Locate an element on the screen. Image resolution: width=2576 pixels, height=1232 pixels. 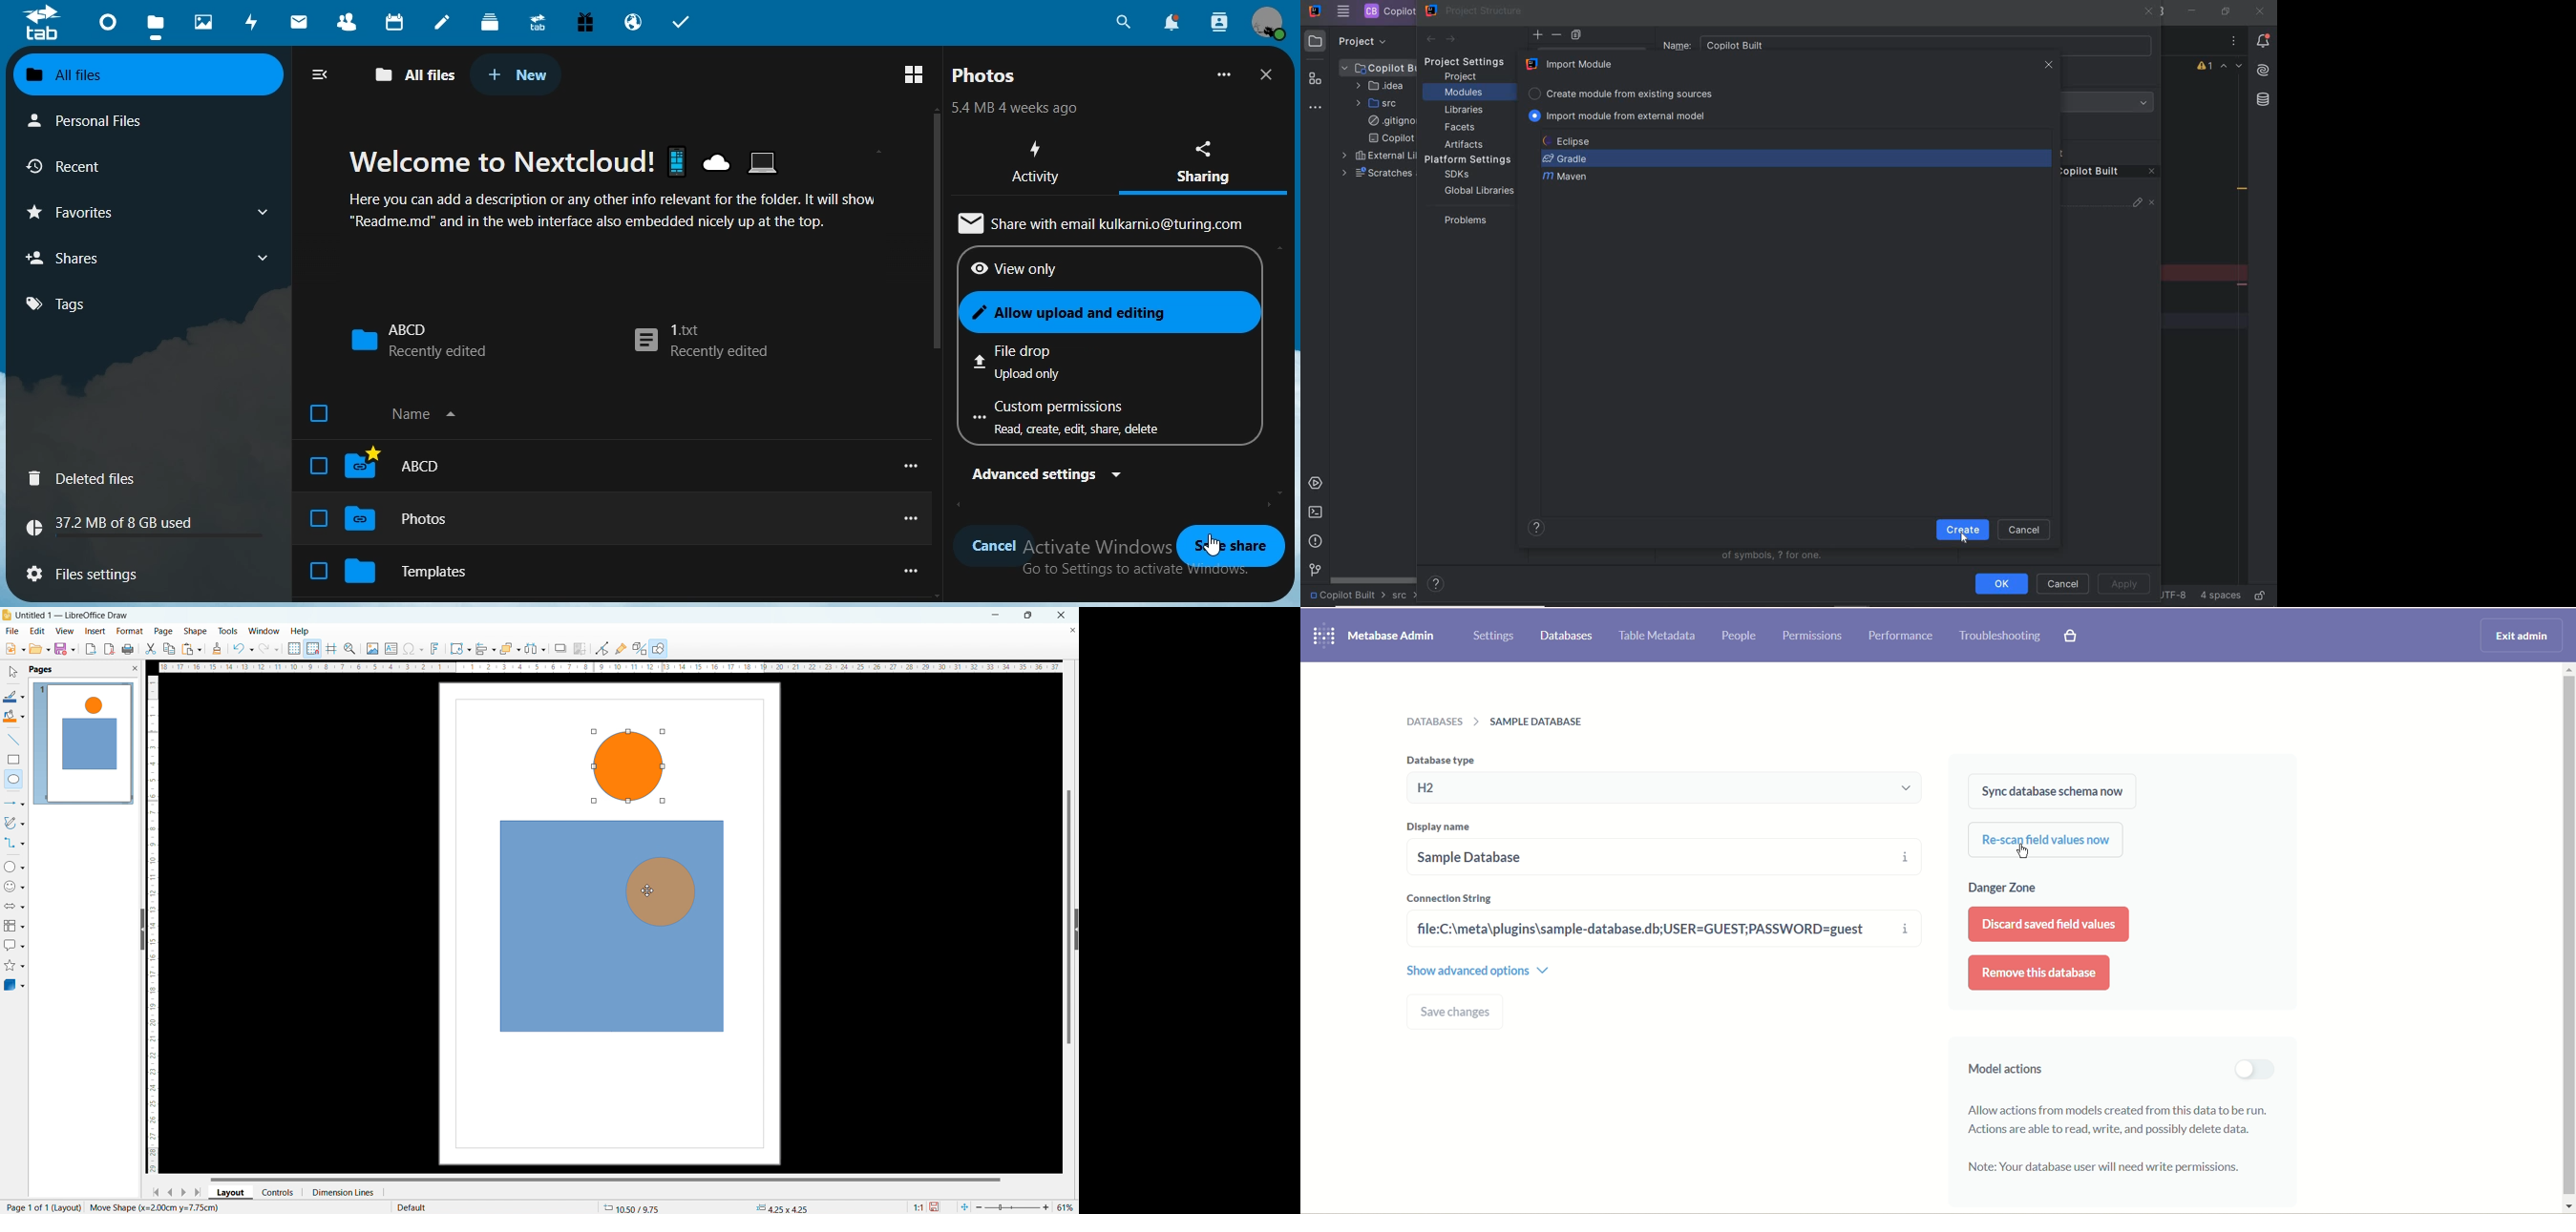
line is located at coordinates (14, 740).